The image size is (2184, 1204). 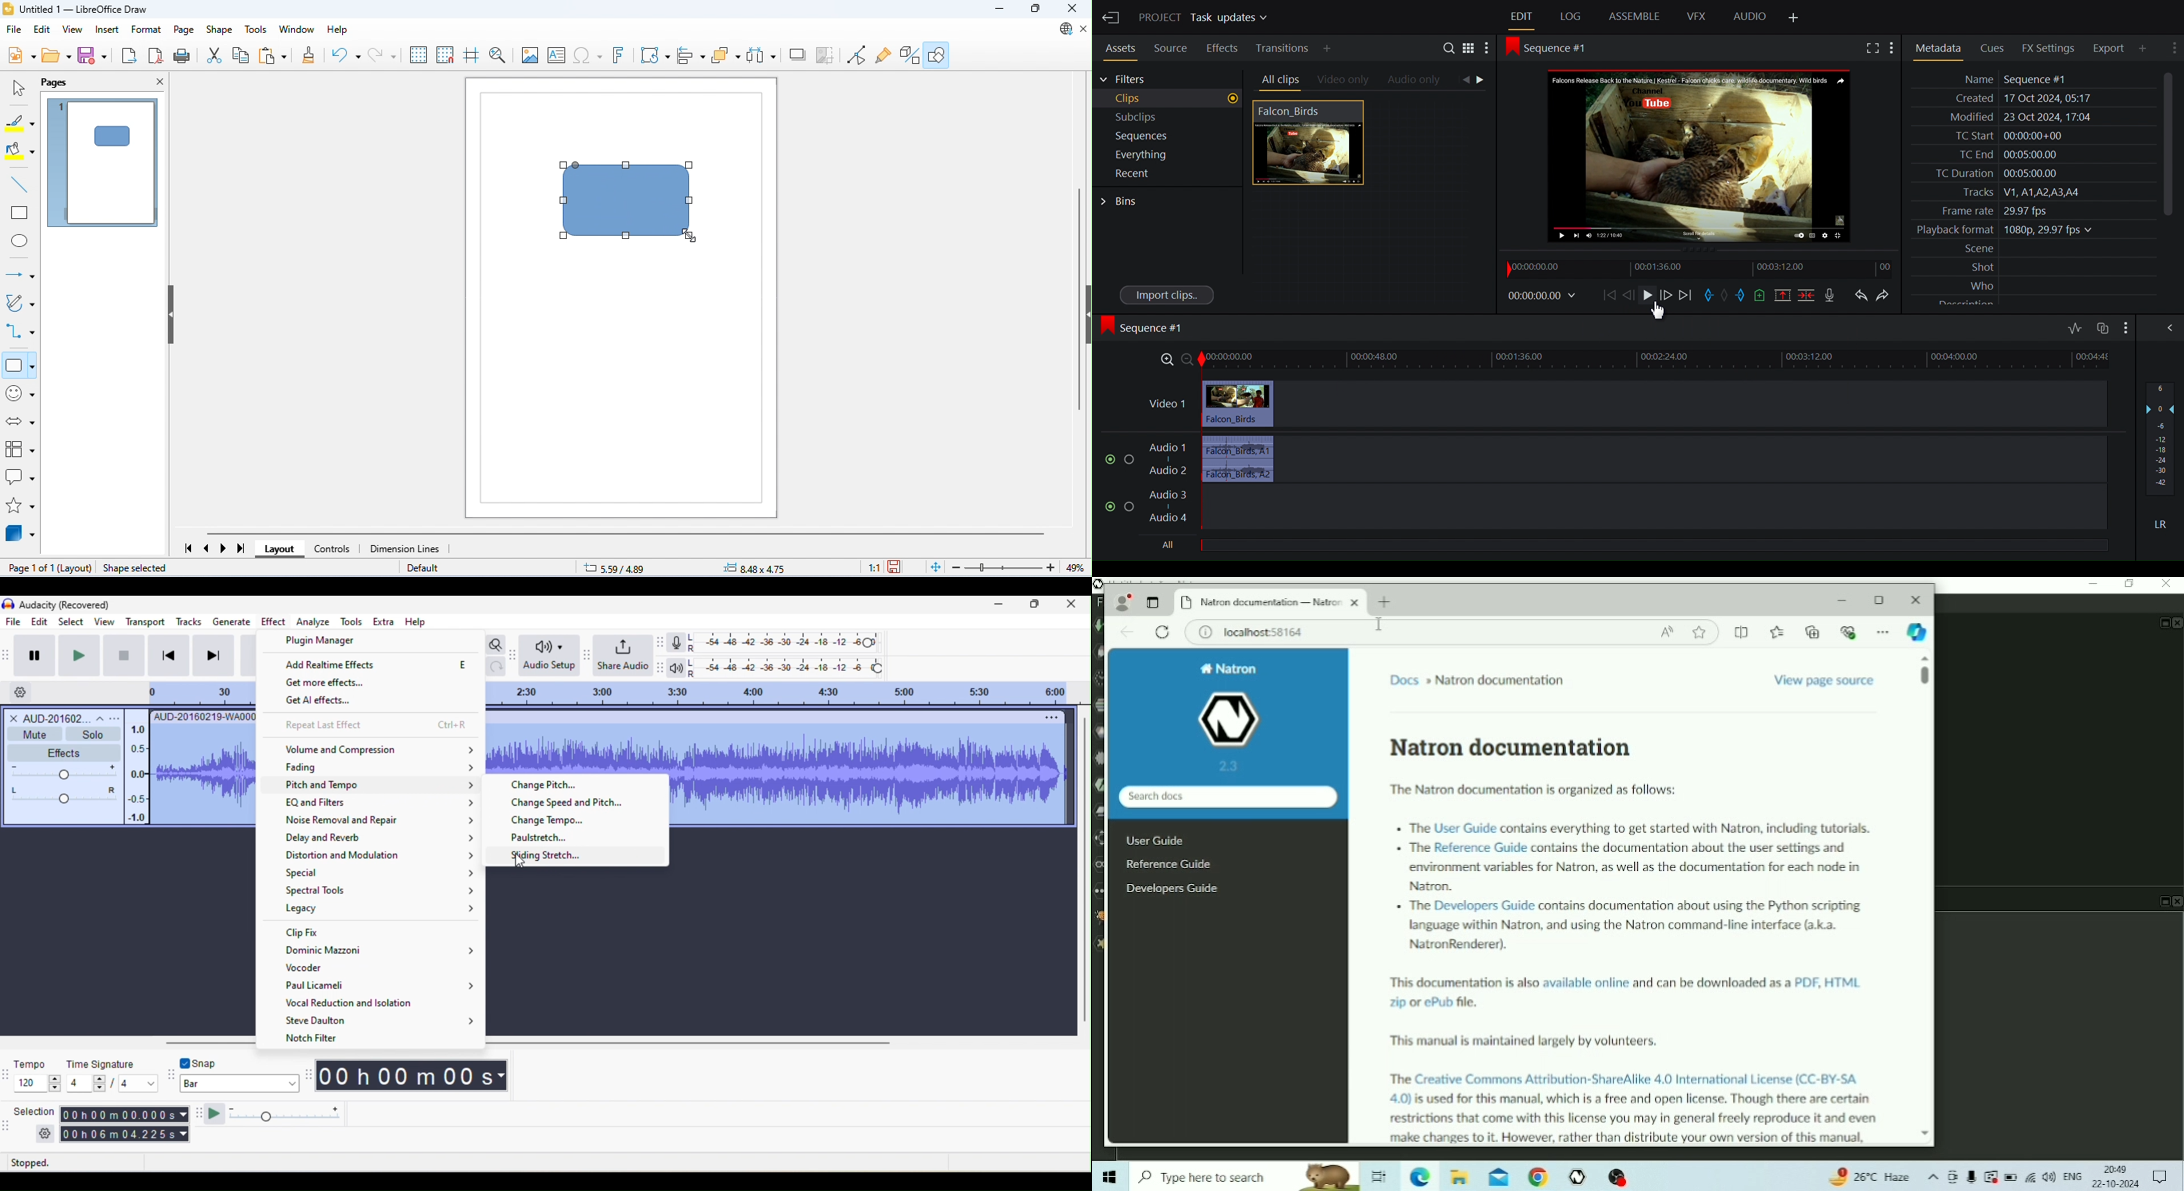 What do you see at coordinates (1356, 602) in the screenshot?
I see `Close` at bounding box center [1356, 602].